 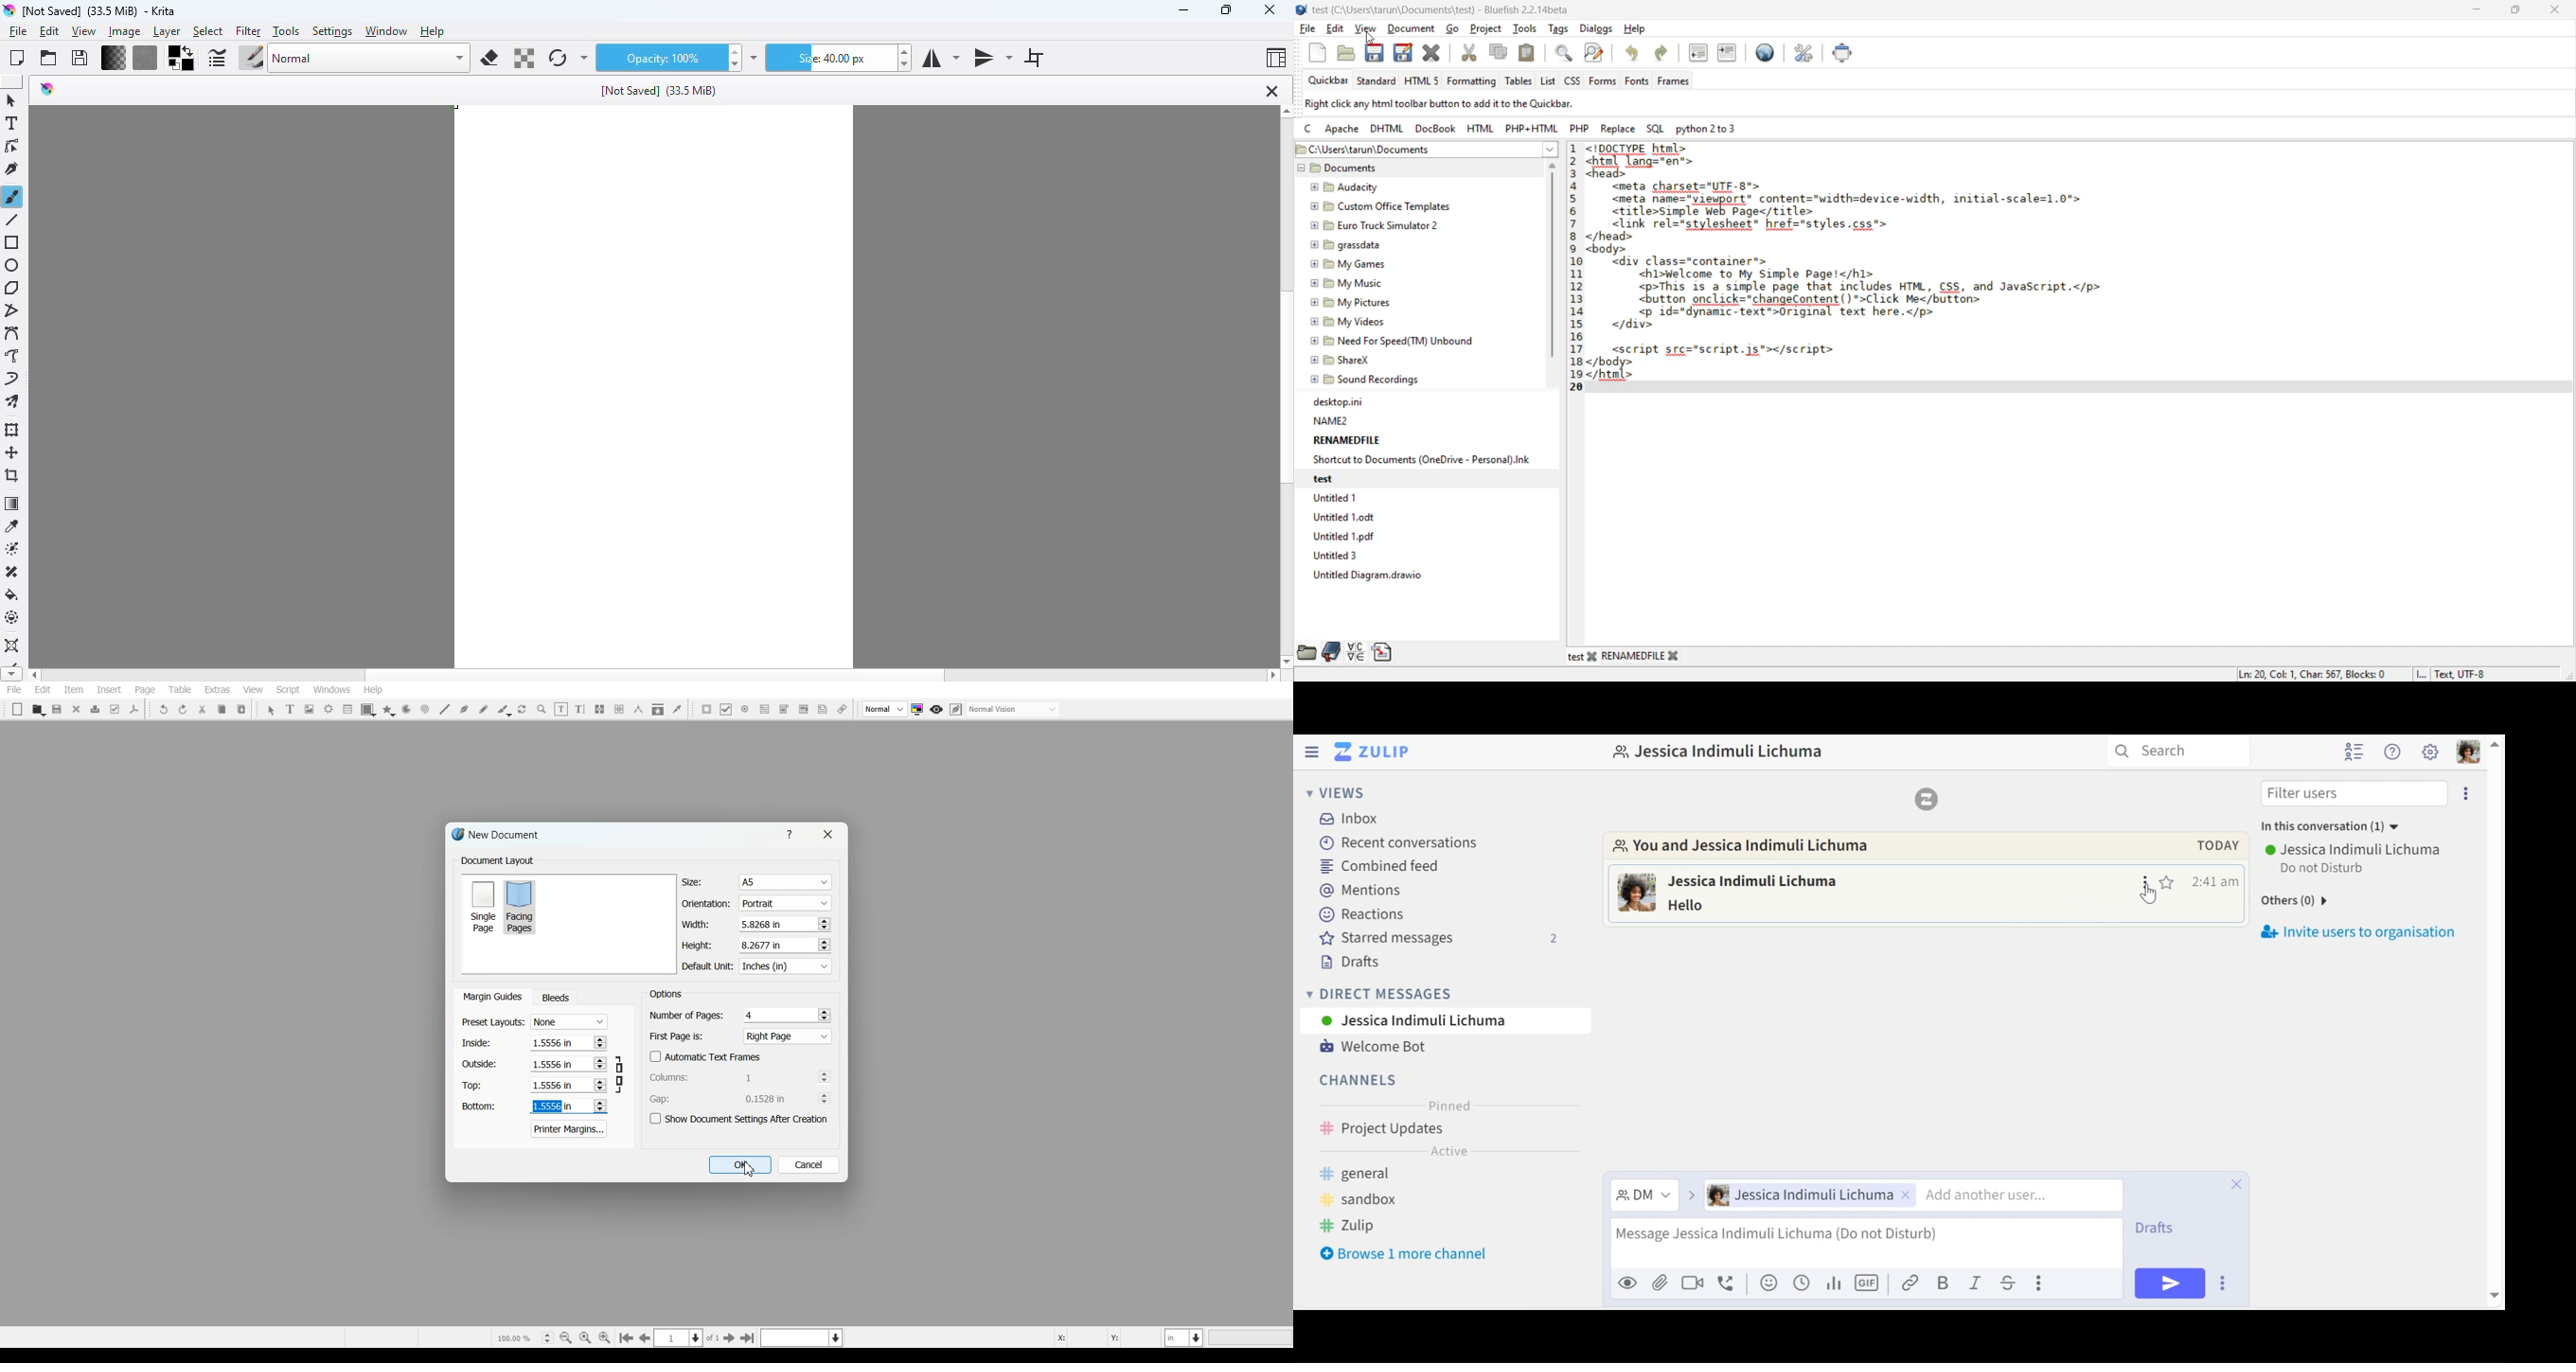 What do you see at coordinates (1309, 28) in the screenshot?
I see `file` at bounding box center [1309, 28].